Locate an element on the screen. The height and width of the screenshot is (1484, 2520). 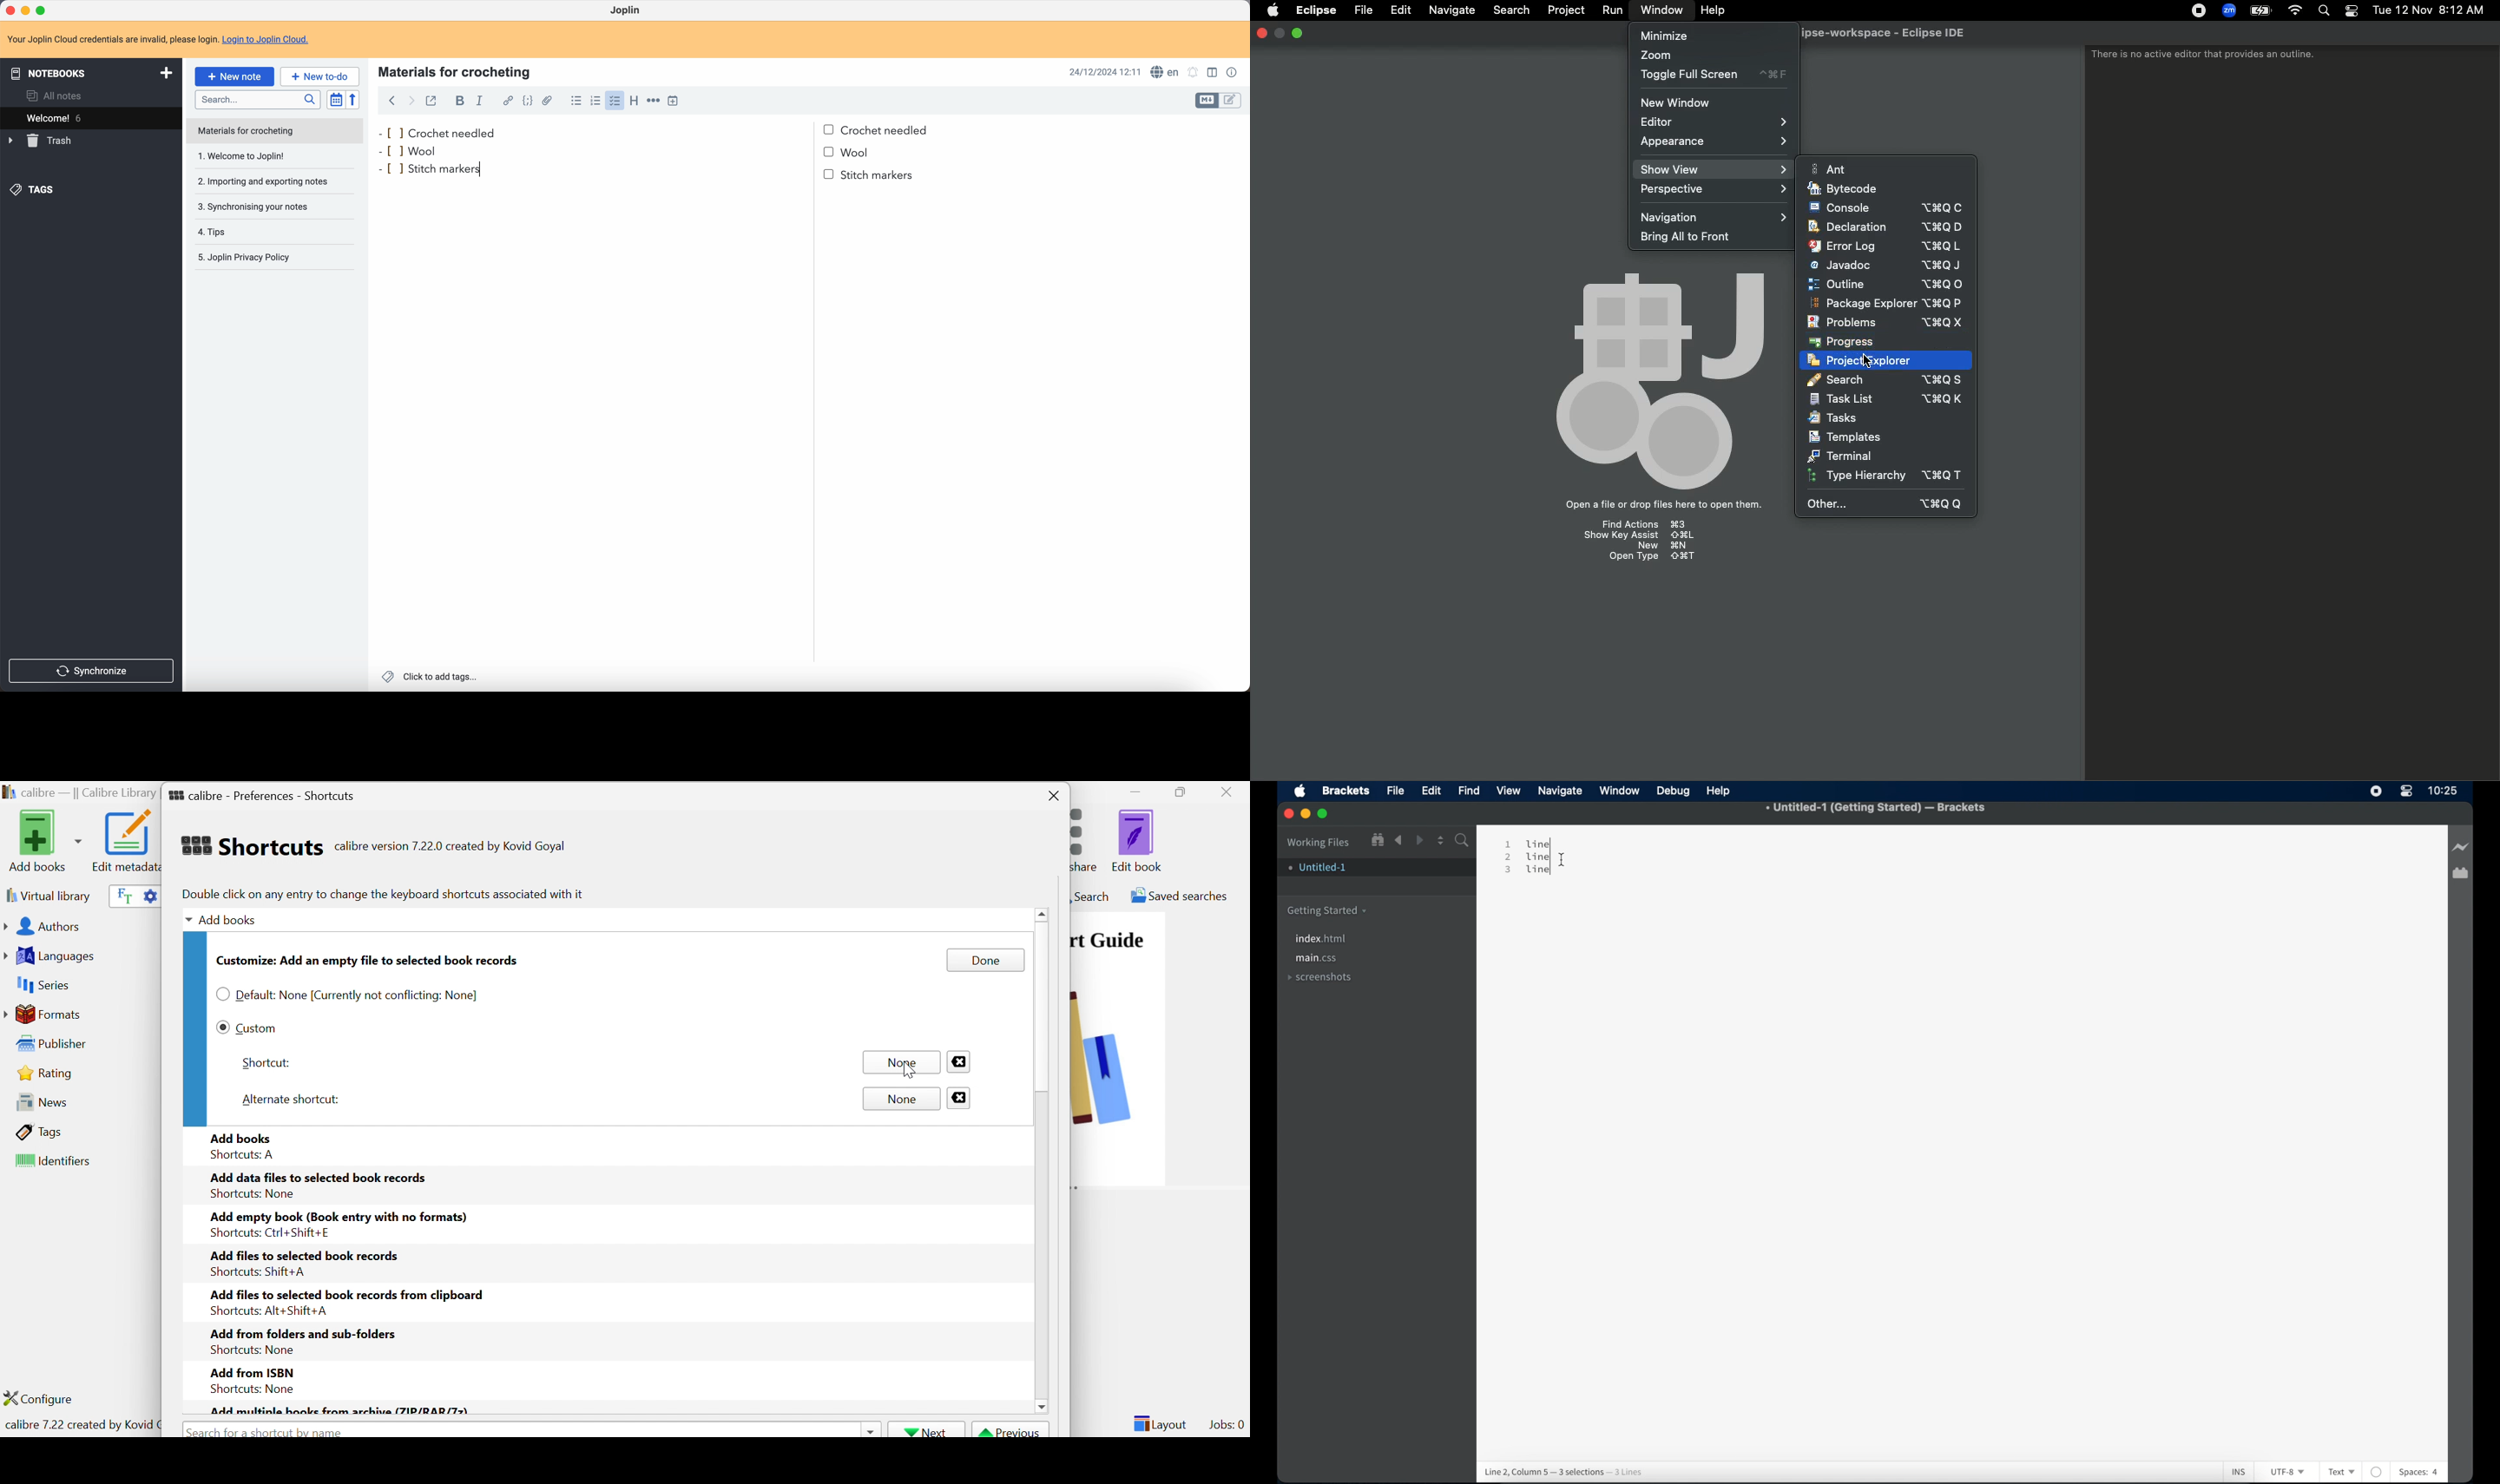
Next is located at coordinates (926, 1430).